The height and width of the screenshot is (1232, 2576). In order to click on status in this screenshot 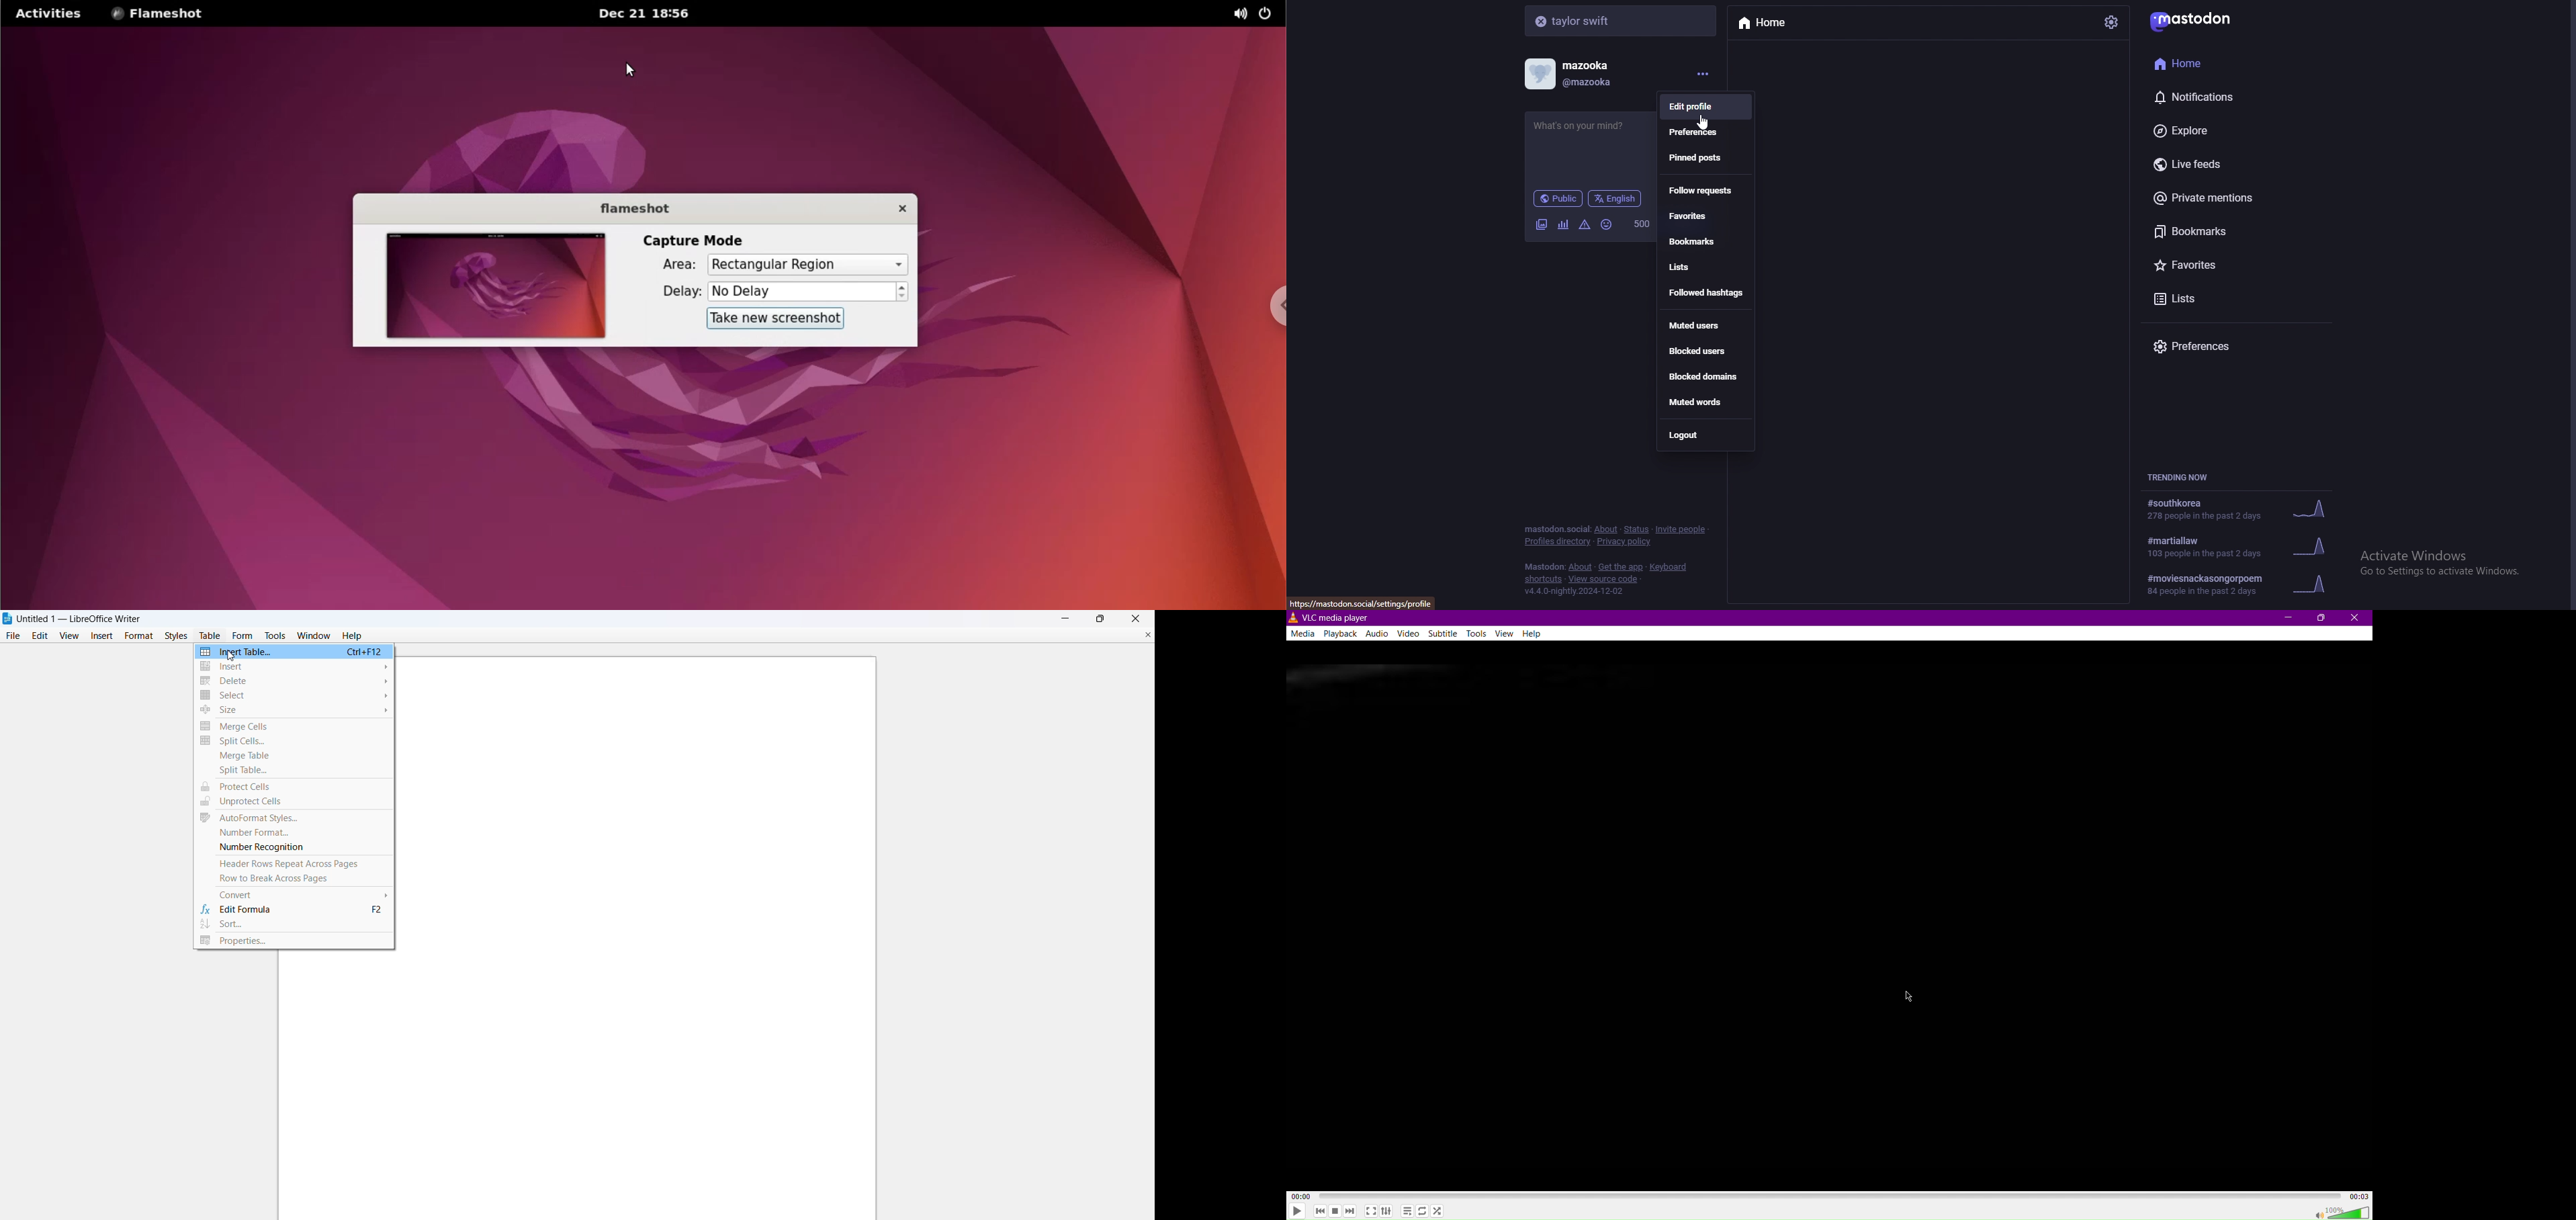, I will do `click(1637, 529)`.